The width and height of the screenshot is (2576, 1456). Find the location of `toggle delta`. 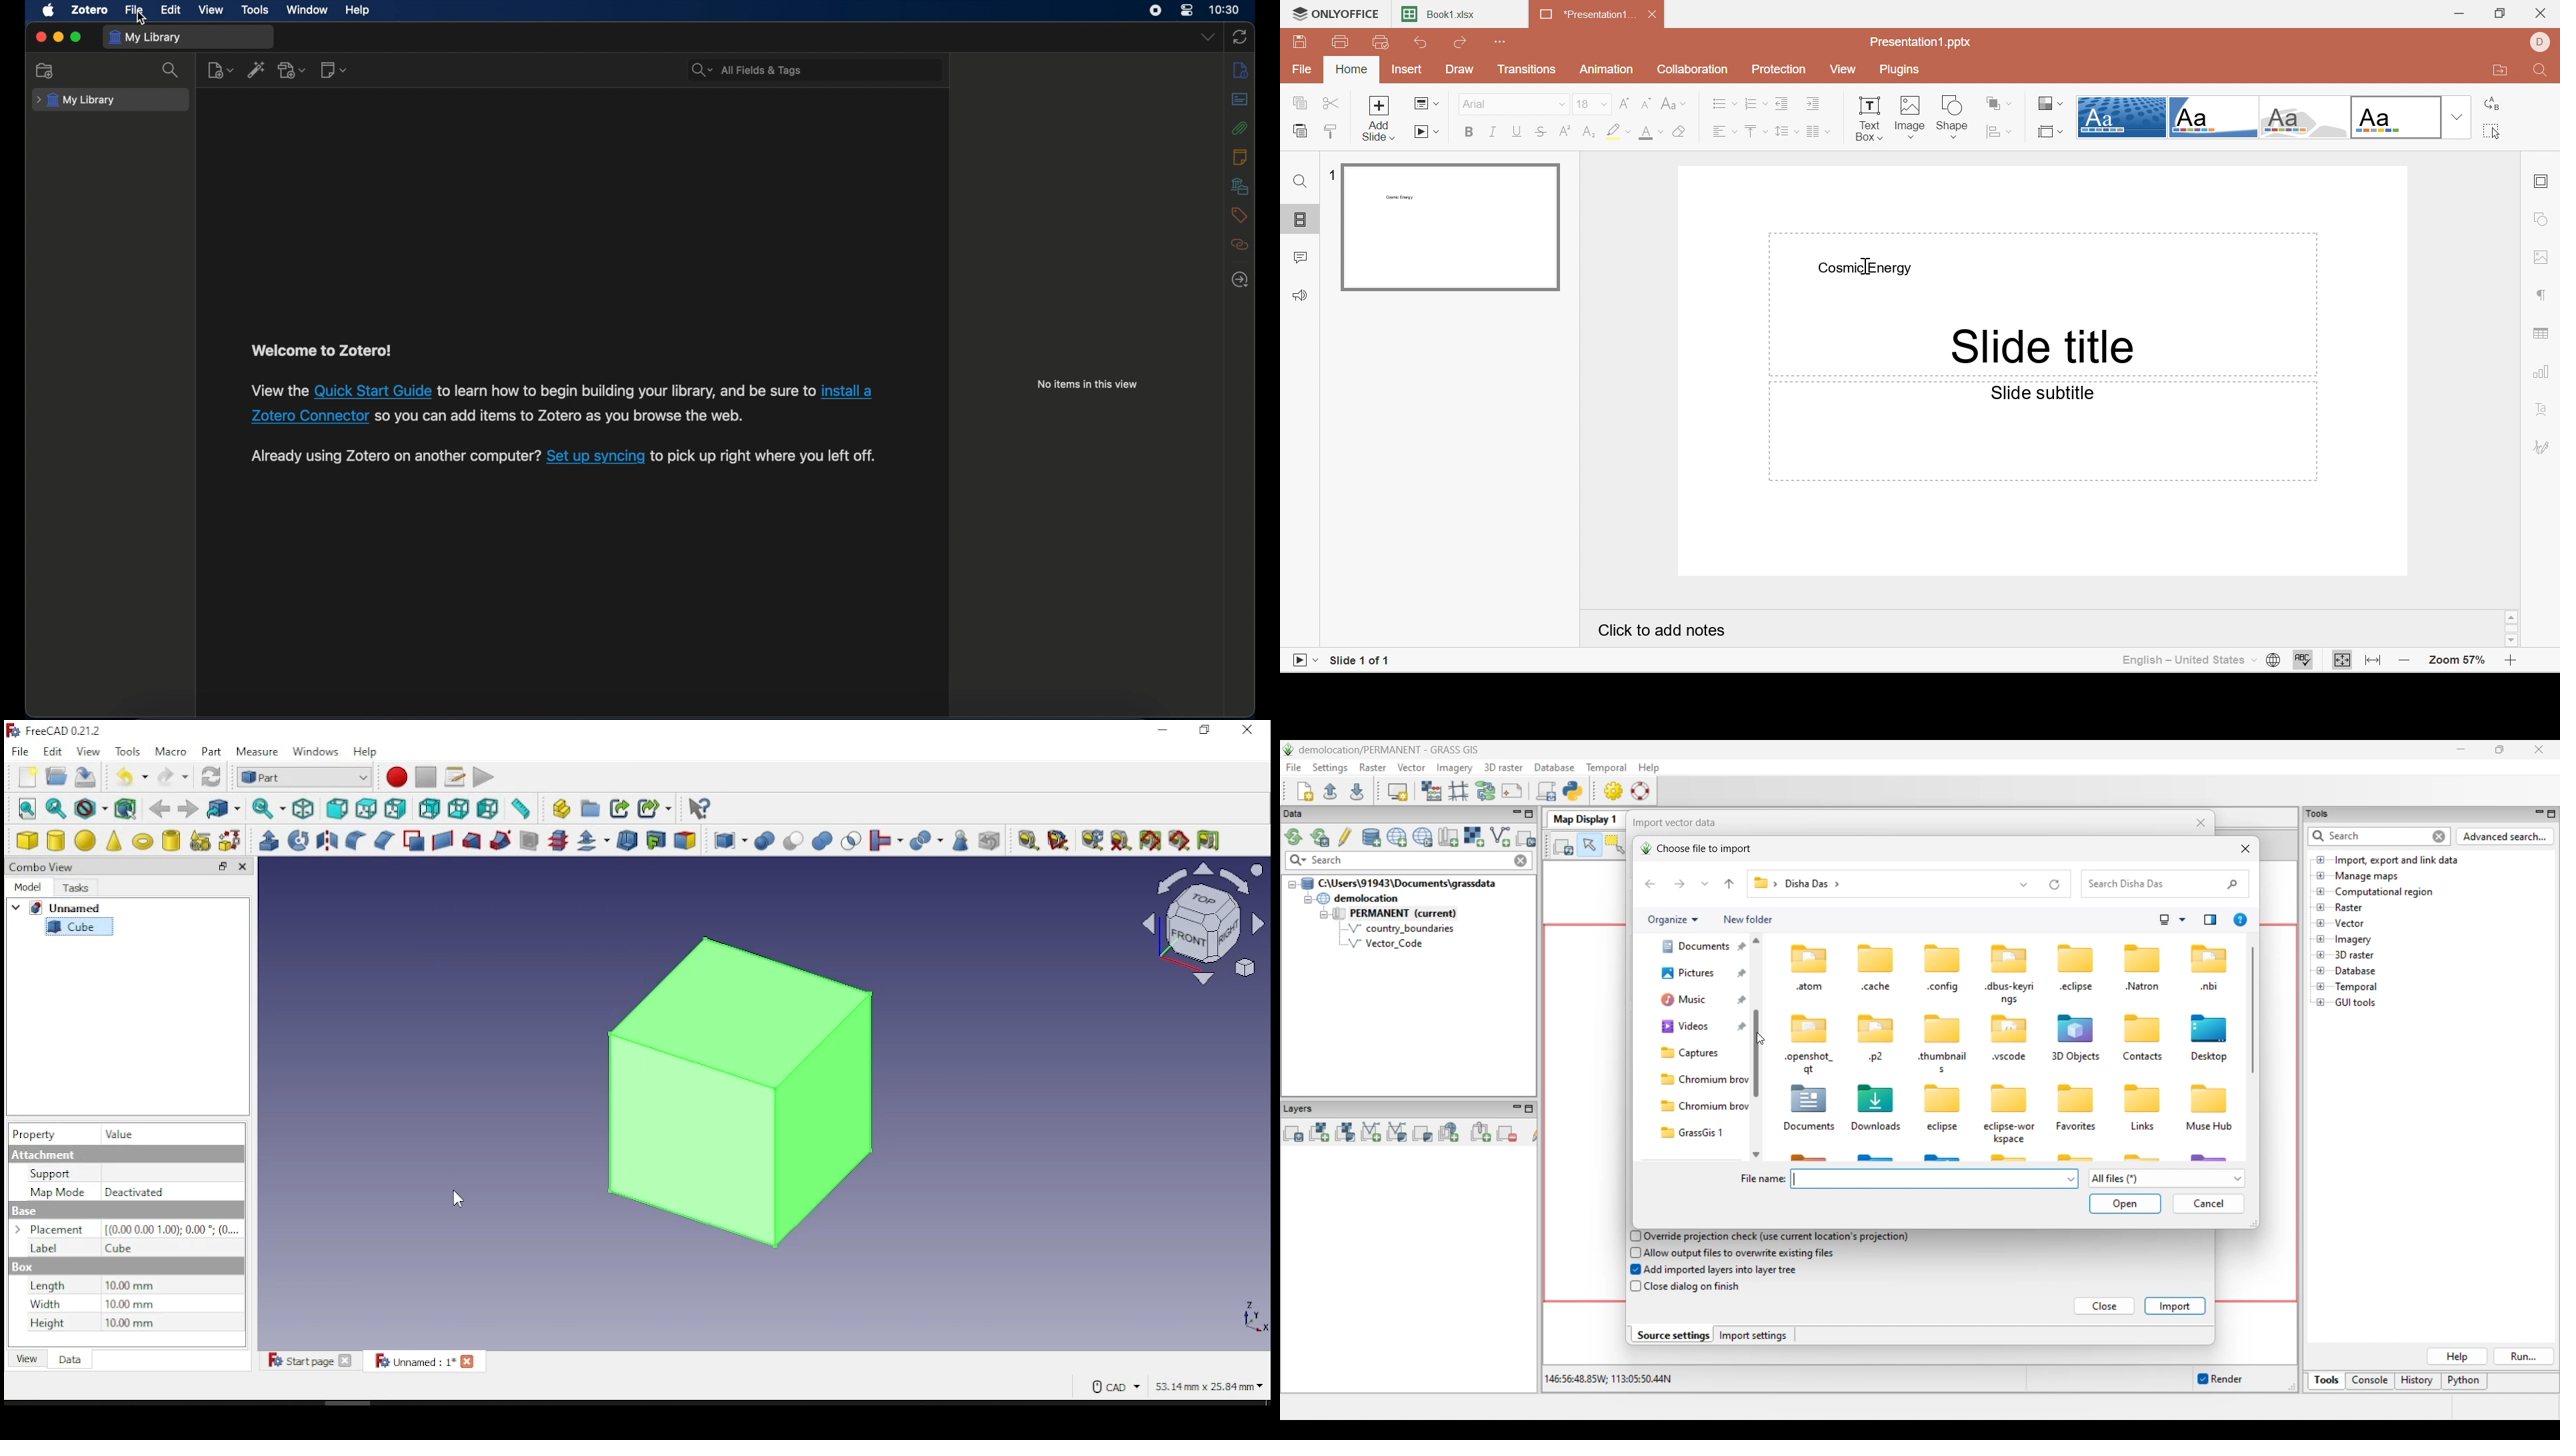

toggle delta is located at coordinates (1210, 840).